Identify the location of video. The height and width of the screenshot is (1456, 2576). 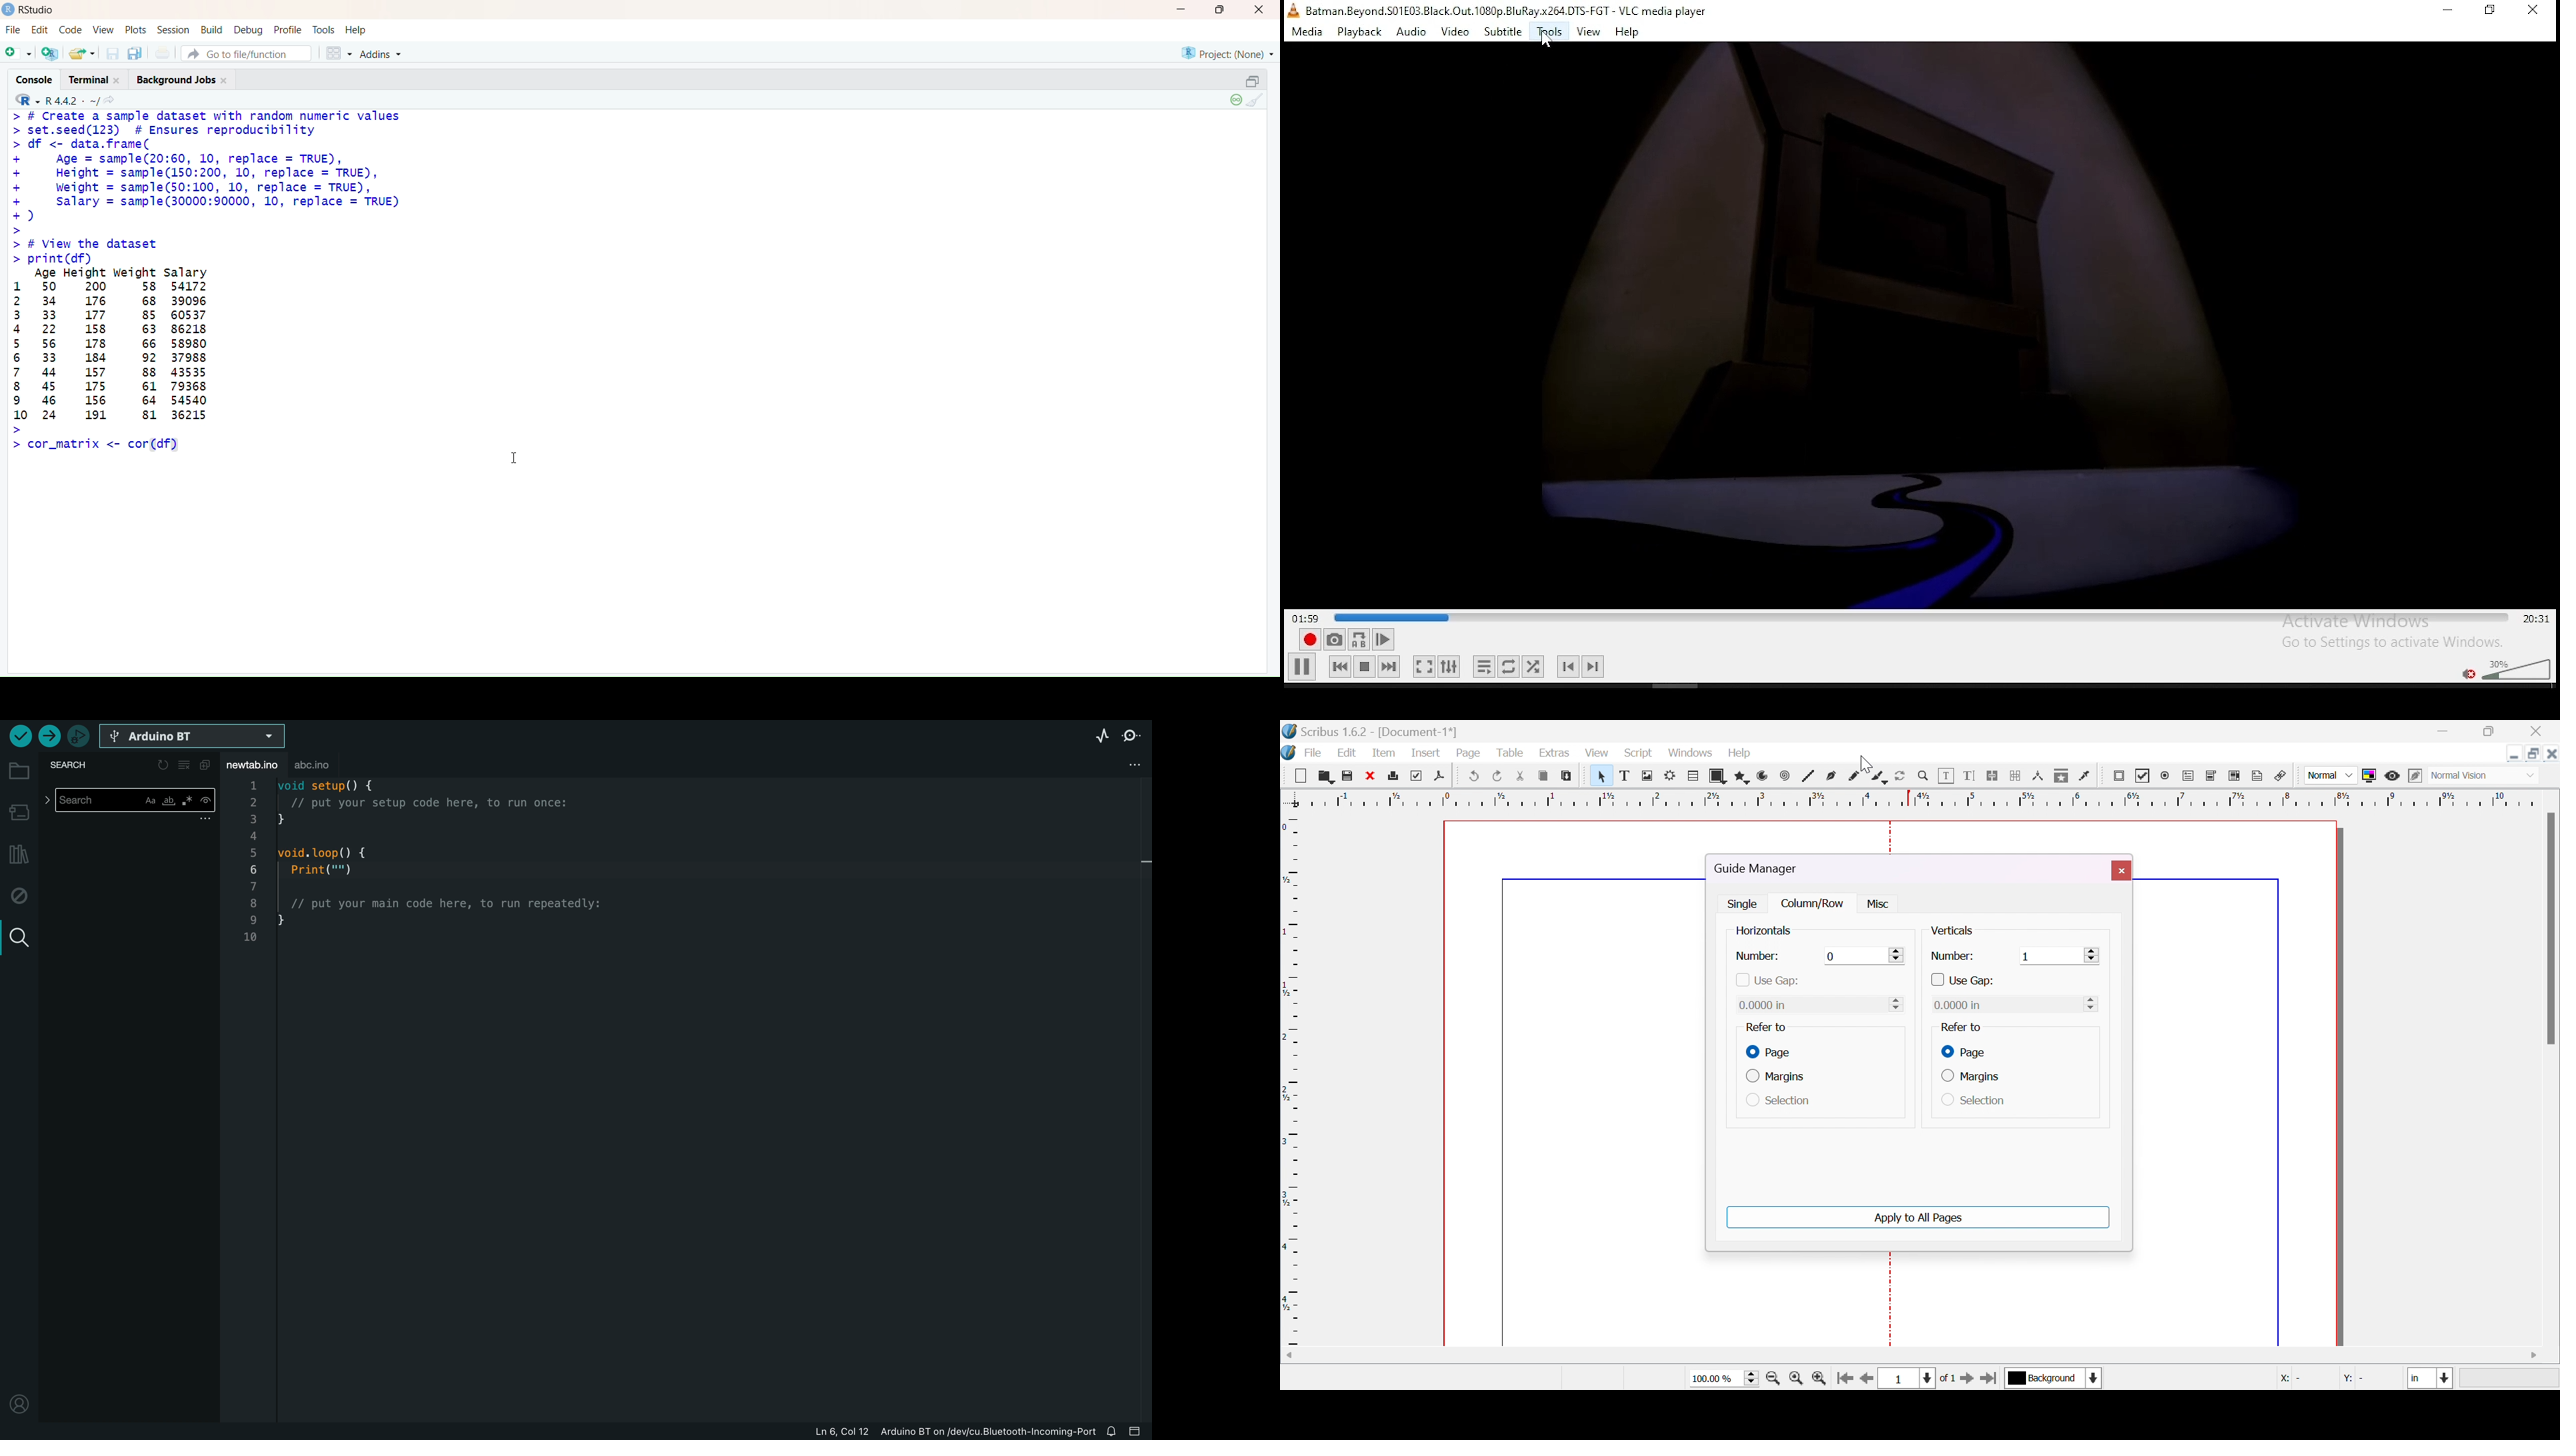
(1454, 32).